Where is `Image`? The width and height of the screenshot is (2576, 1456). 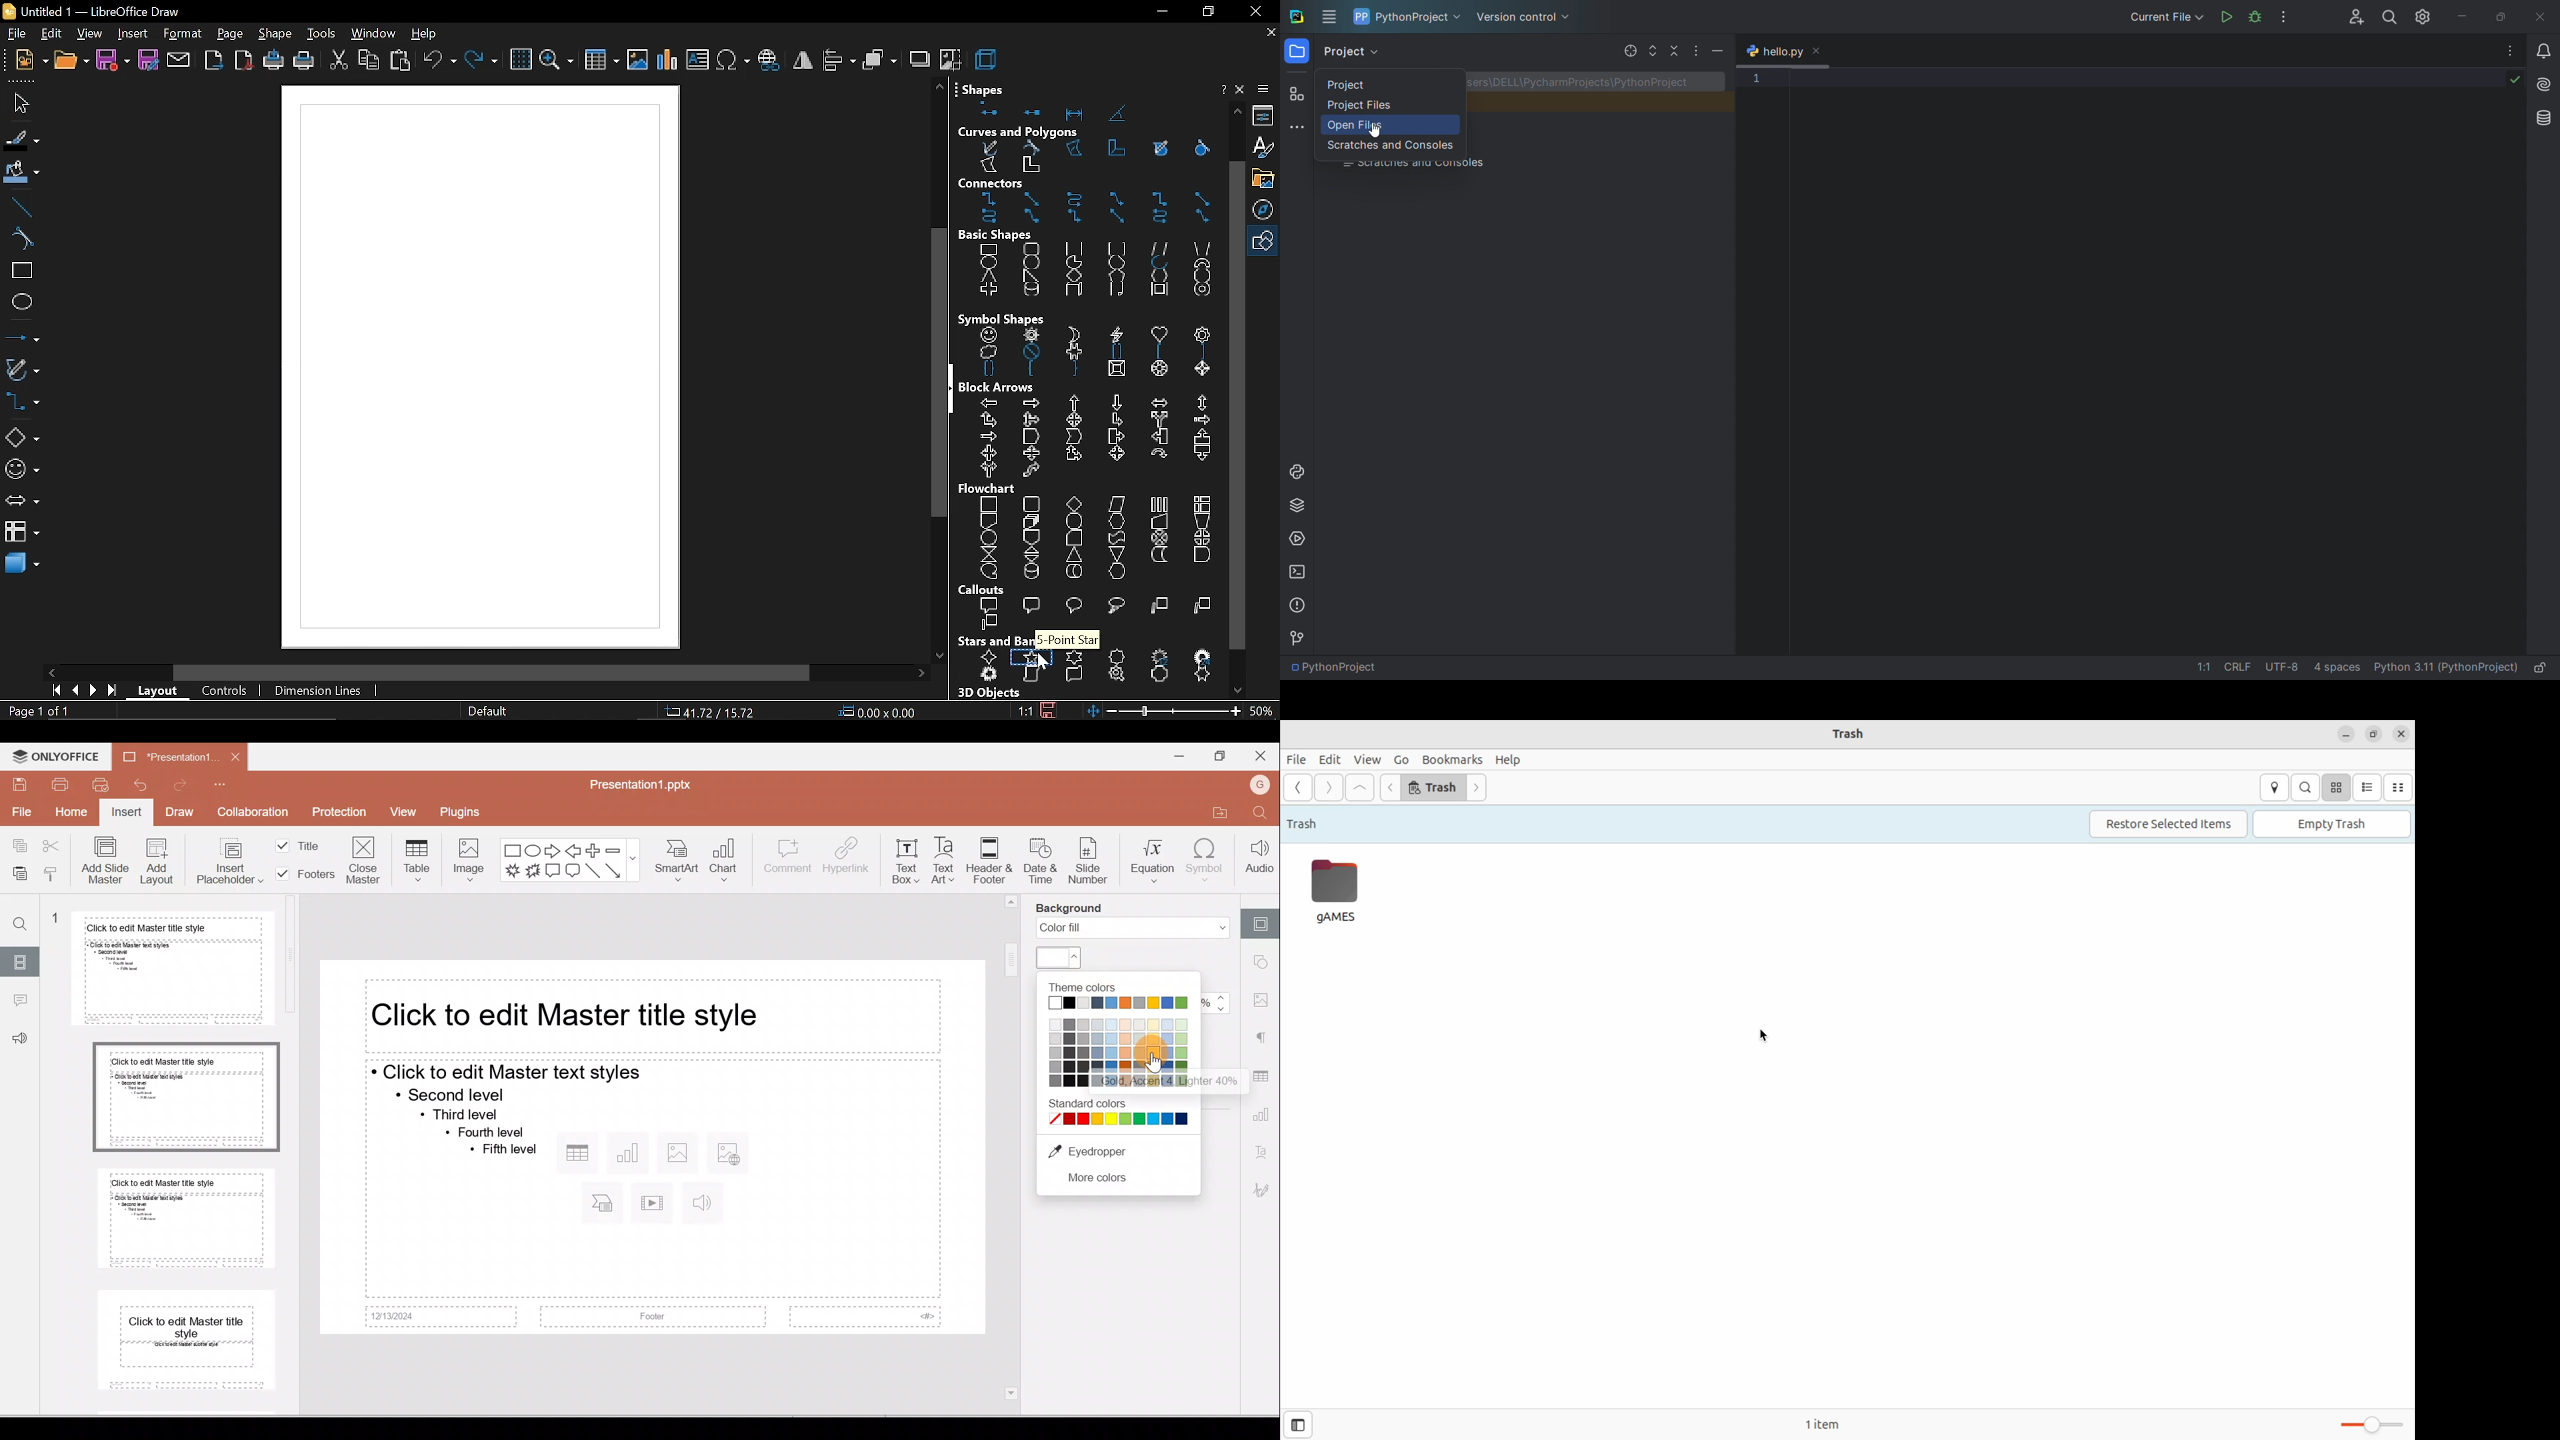
Image is located at coordinates (468, 859).